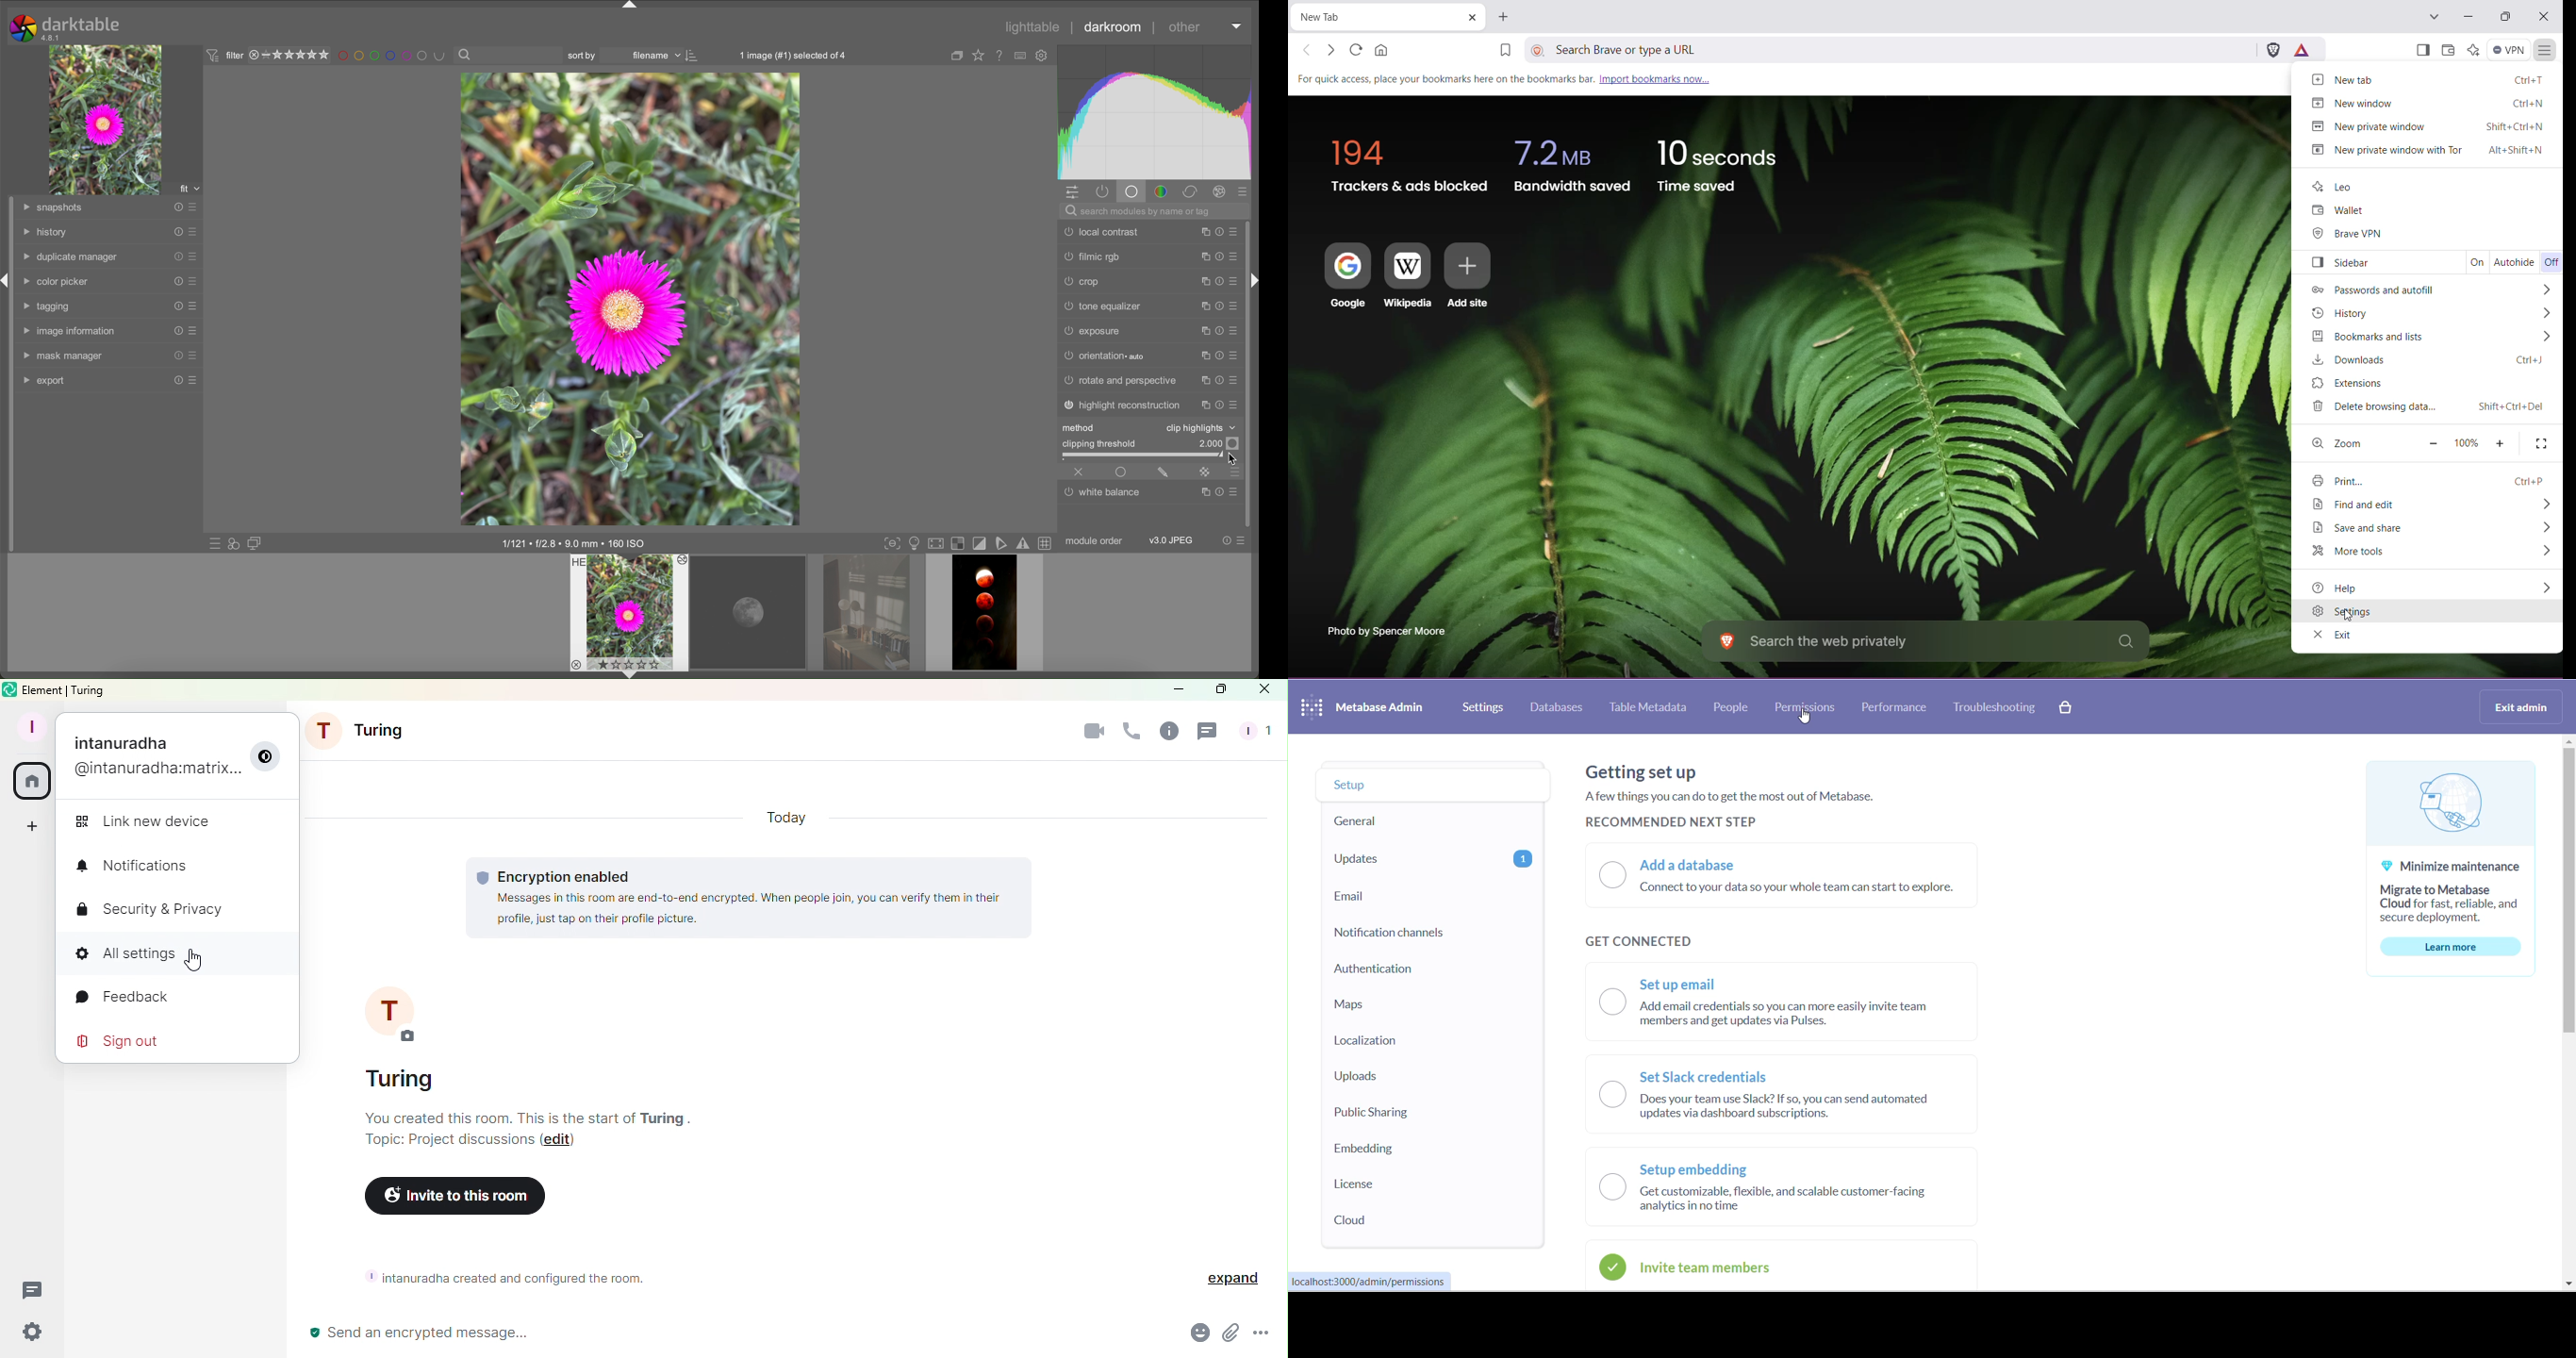 The image size is (2576, 1372). What do you see at coordinates (256, 543) in the screenshot?
I see `display a second darkroom image window` at bounding box center [256, 543].